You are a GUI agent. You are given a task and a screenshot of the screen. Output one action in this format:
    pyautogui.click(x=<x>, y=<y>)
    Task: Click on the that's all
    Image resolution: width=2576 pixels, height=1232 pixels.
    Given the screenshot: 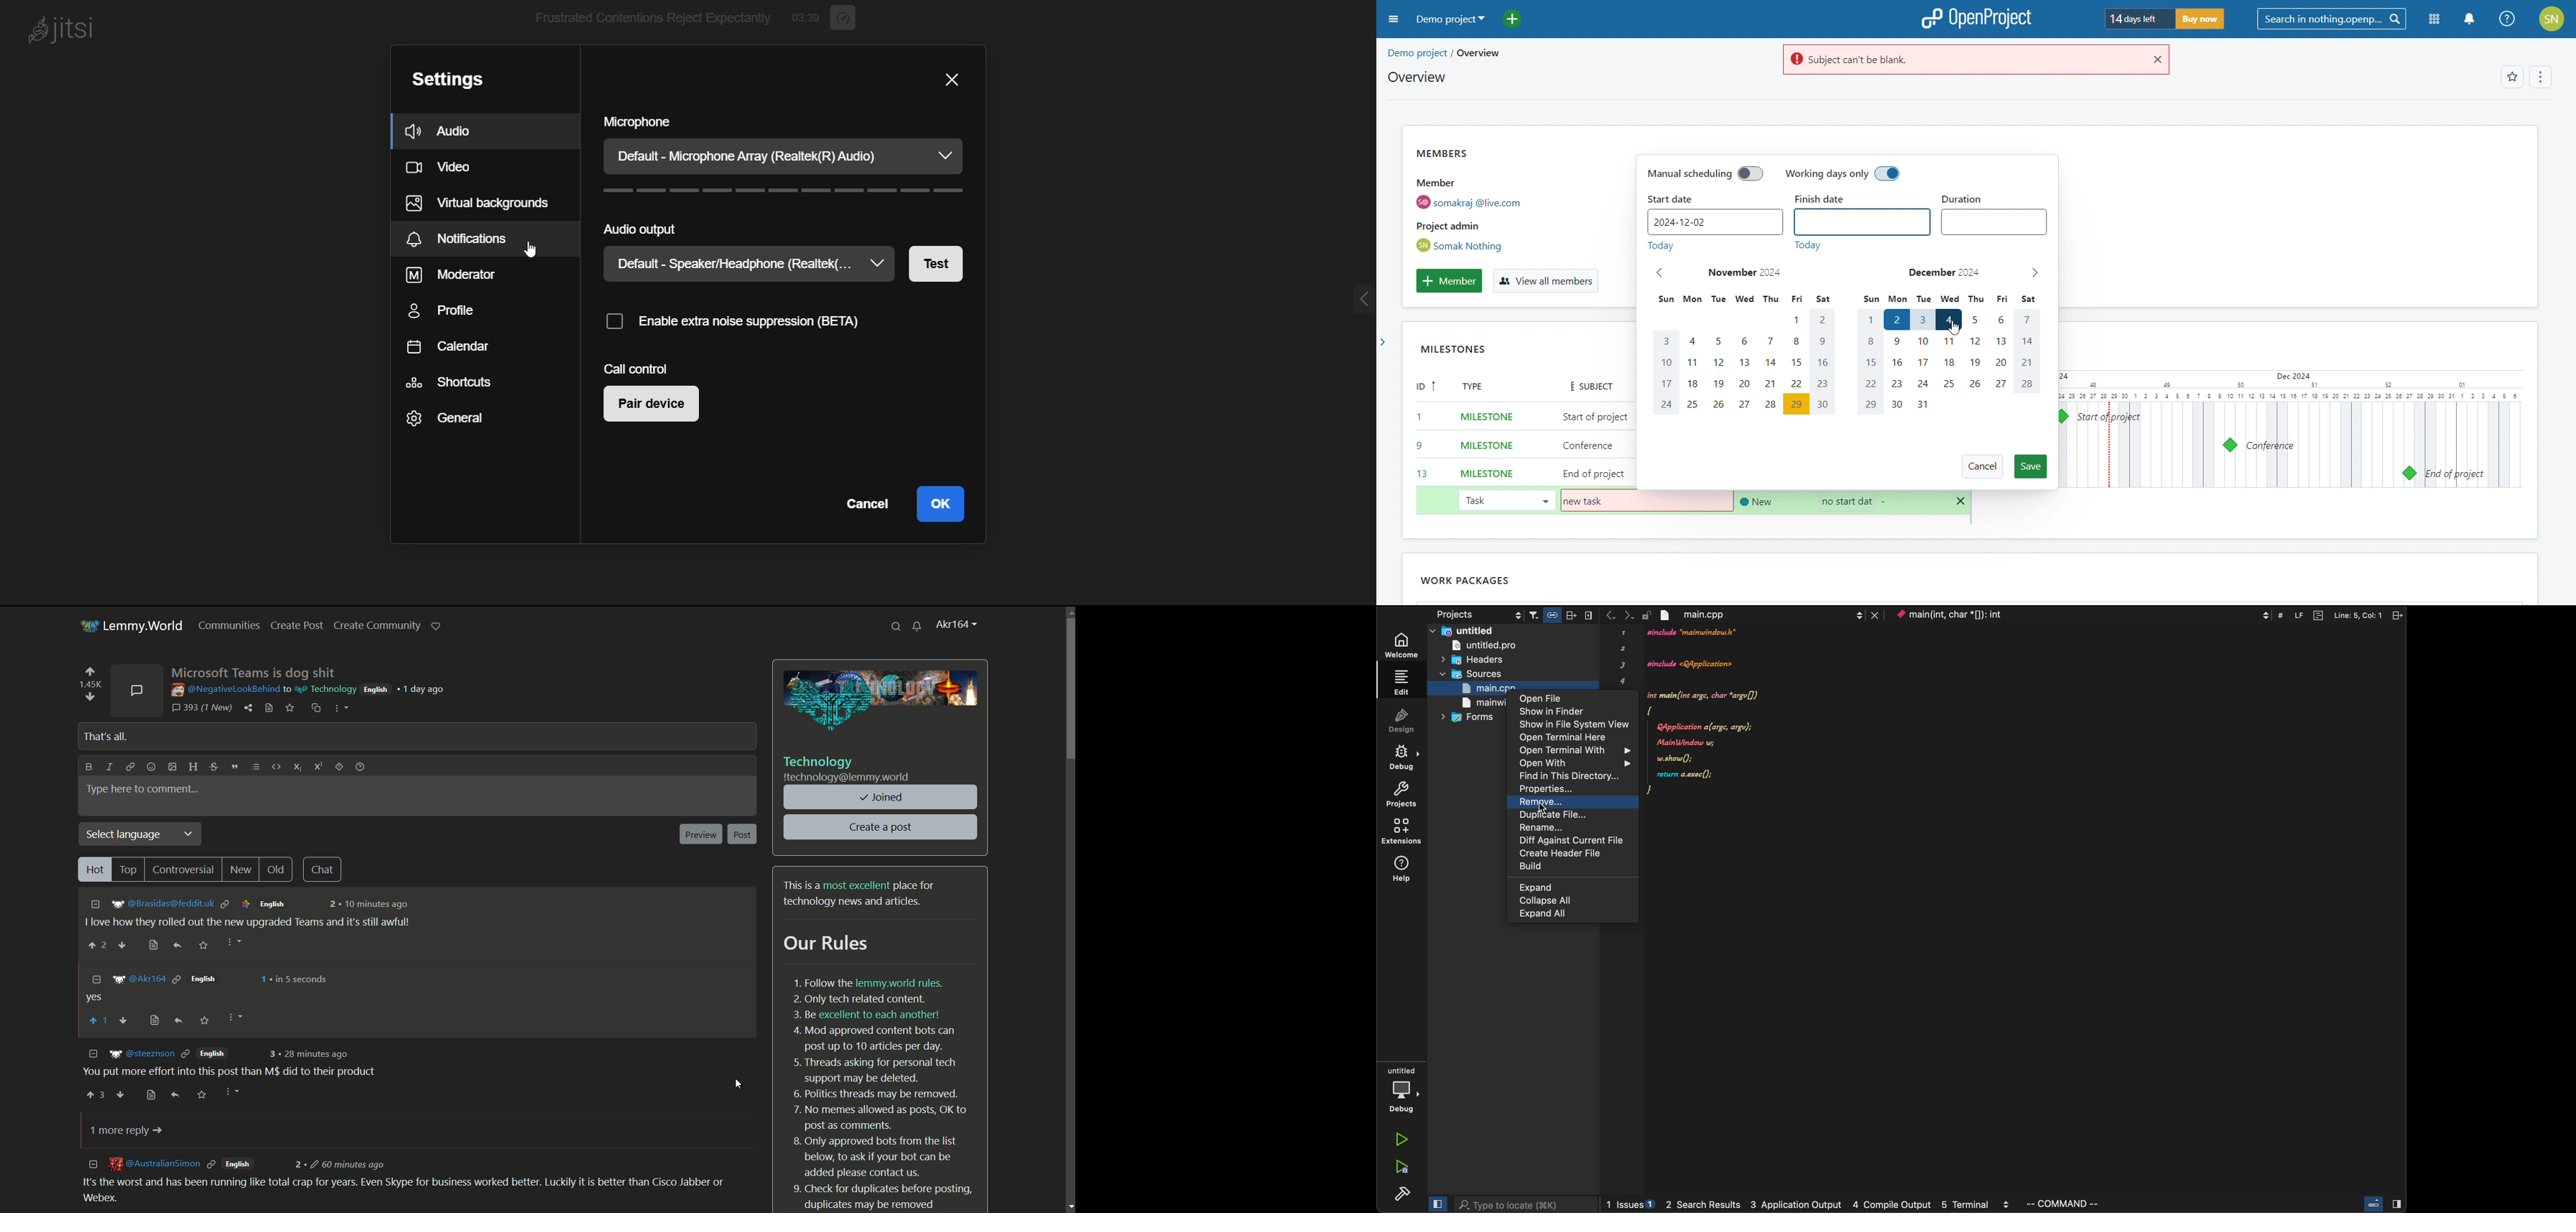 What is the action you would take?
    pyautogui.click(x=103, y=736)
    